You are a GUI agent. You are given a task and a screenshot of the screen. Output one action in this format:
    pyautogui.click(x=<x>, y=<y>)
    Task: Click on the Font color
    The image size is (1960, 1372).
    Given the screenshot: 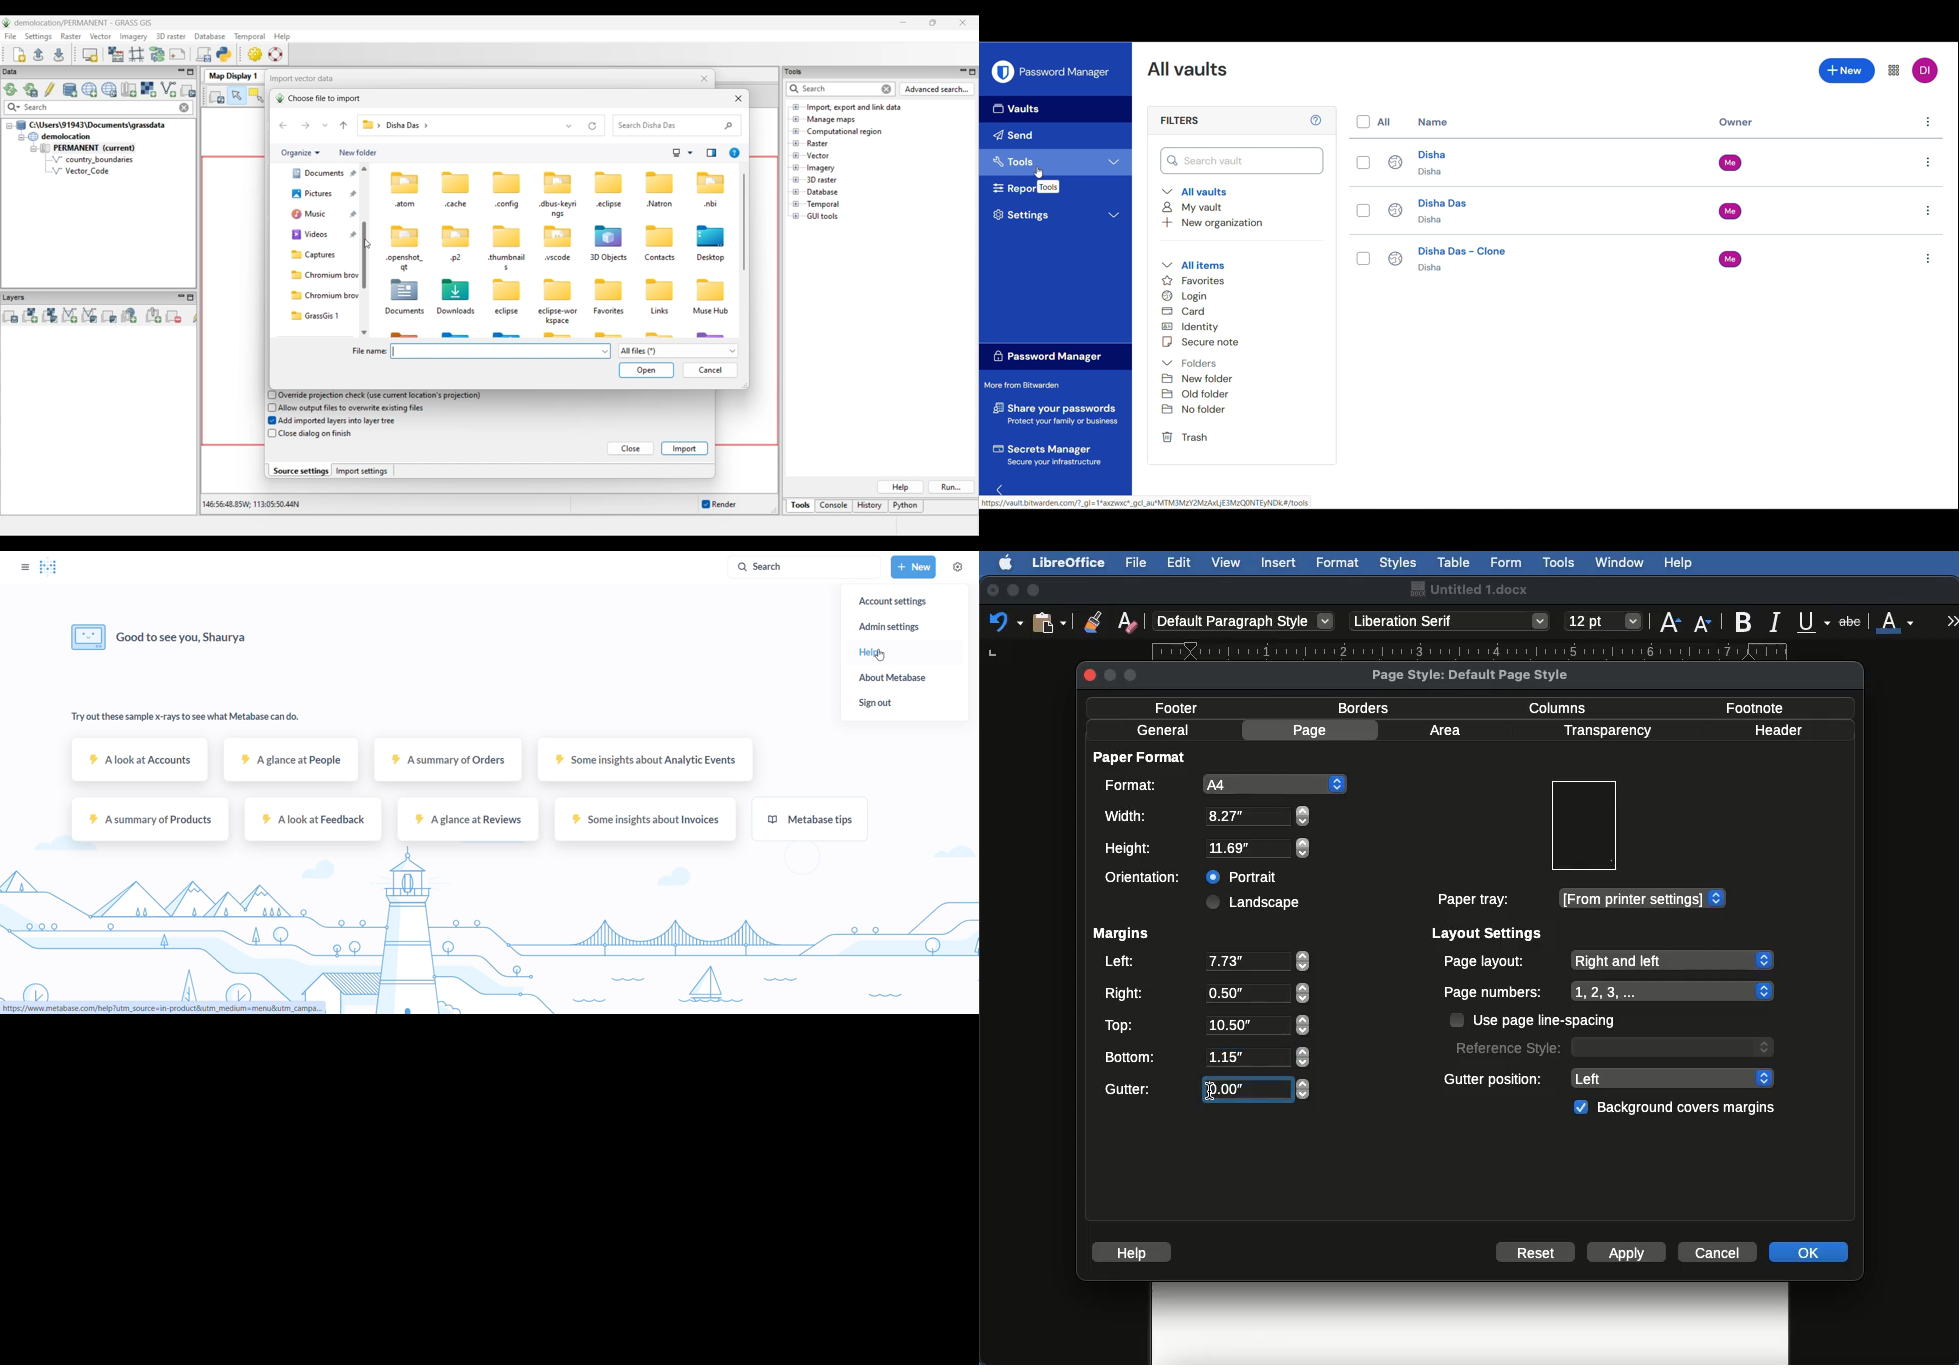 What is the action you would take?
    pyautogui.click(x=1896, y=620)
    